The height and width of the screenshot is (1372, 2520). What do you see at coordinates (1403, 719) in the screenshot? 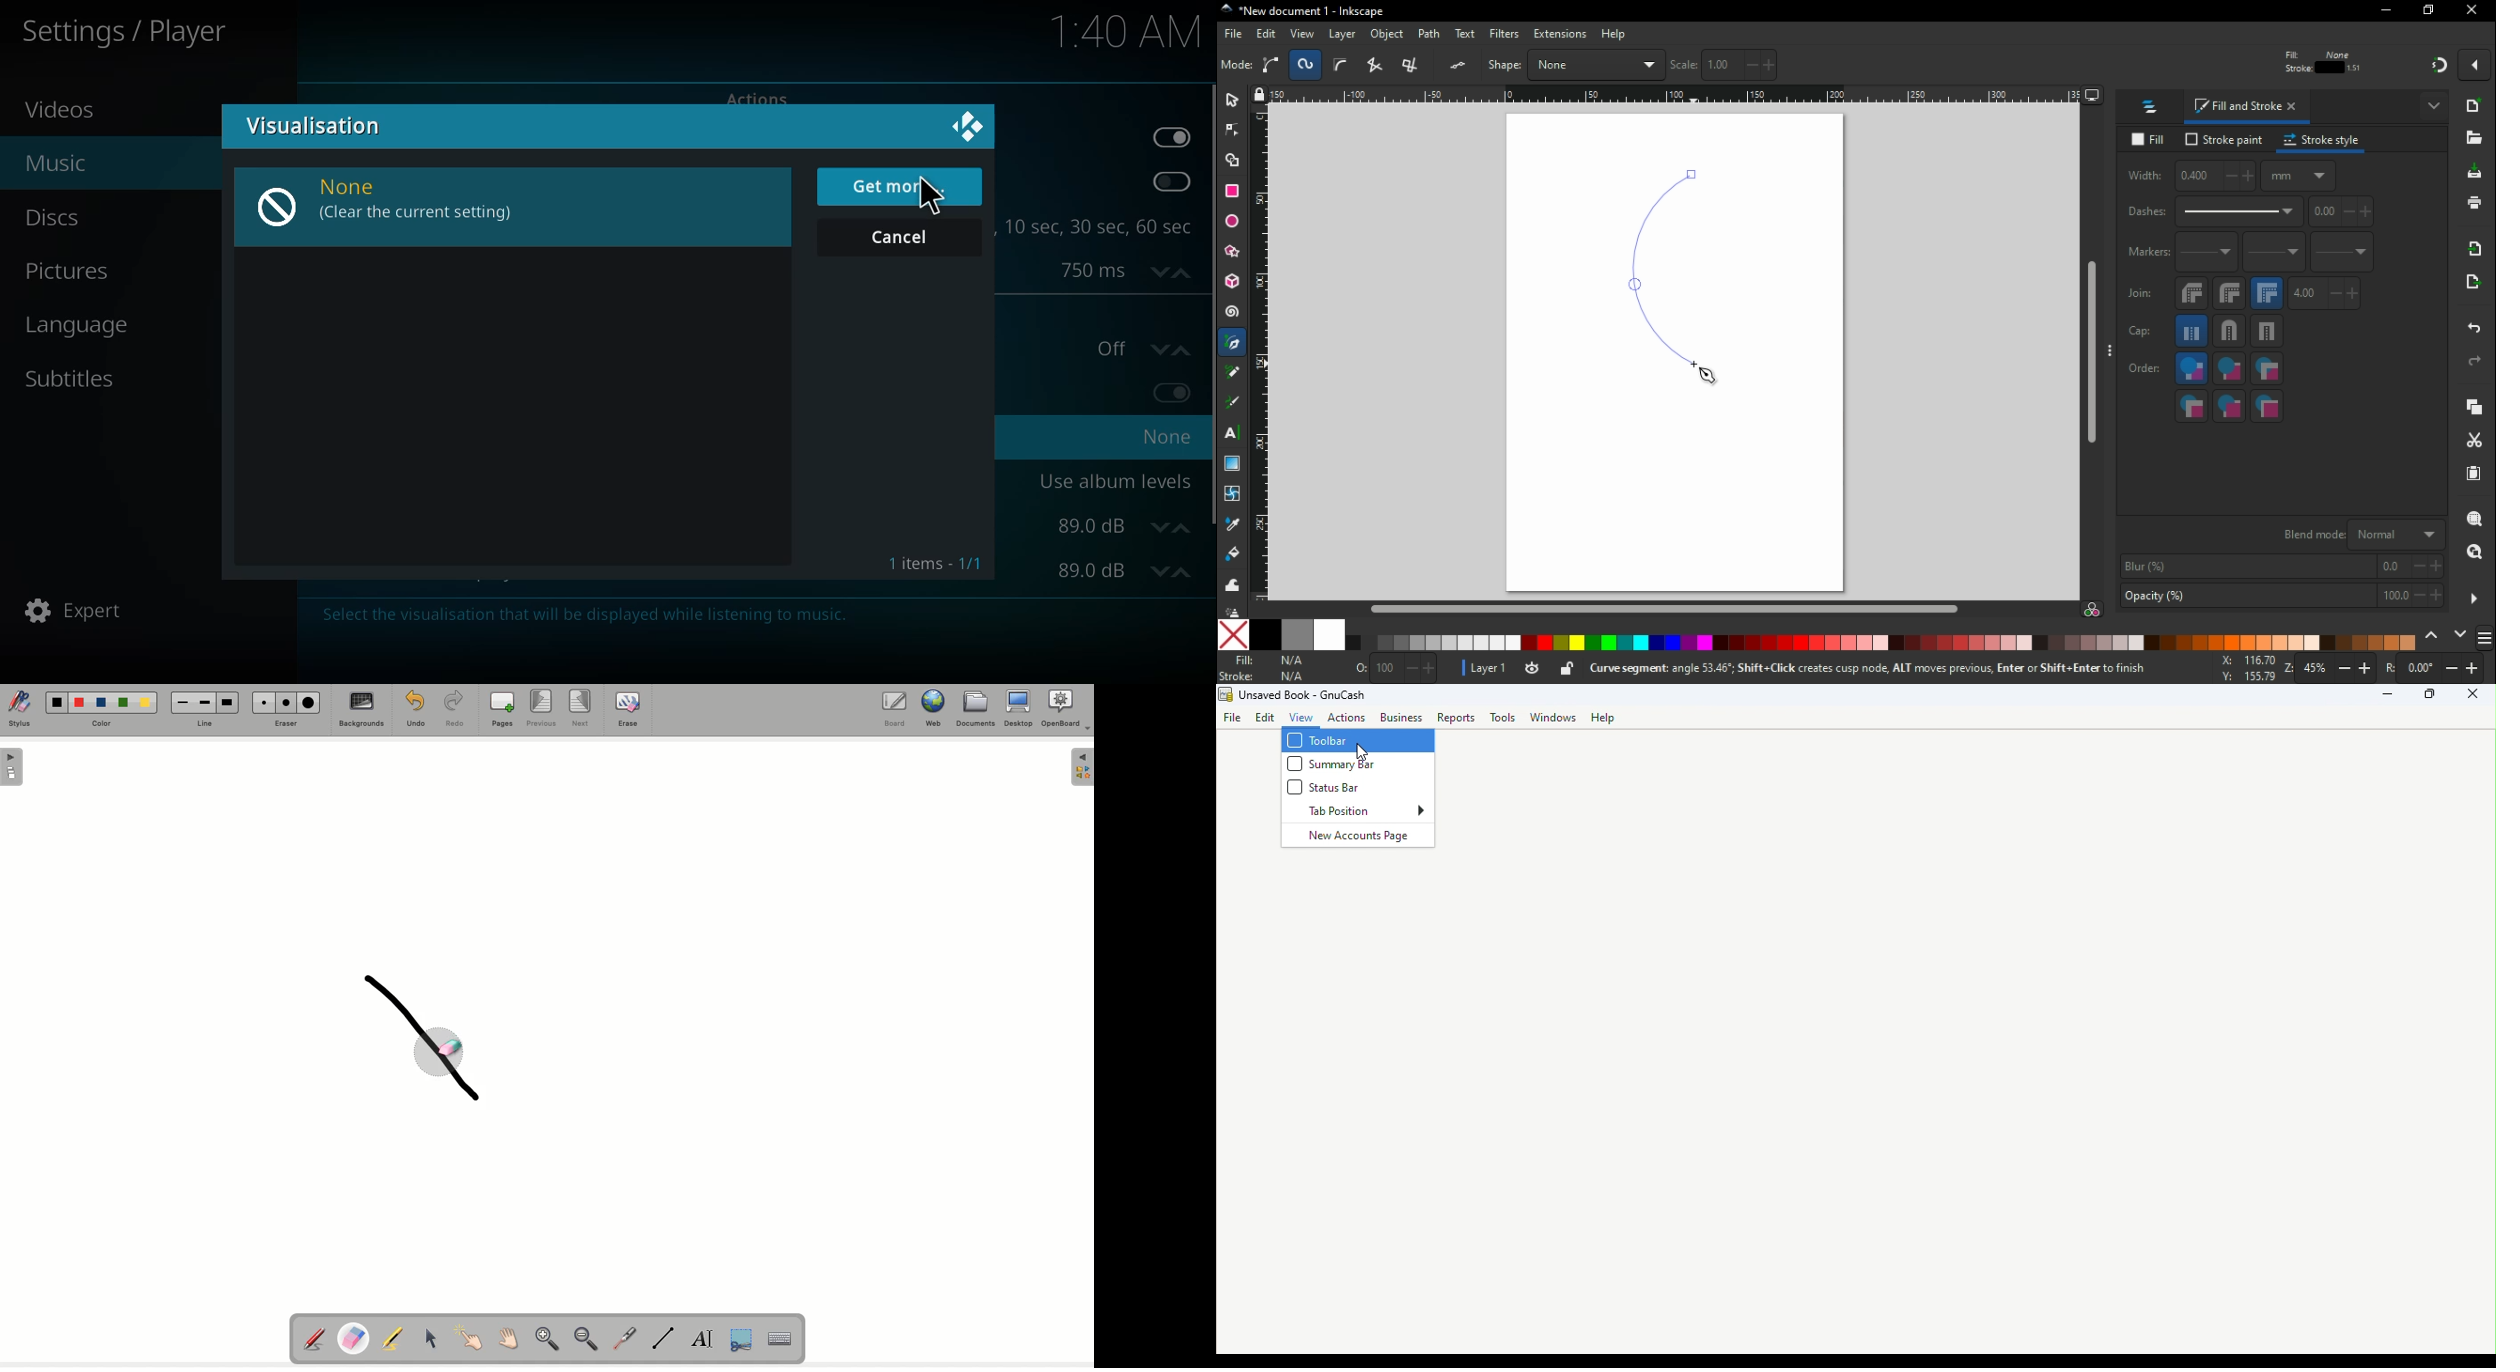
I see `Business` at bounding box center [1403, 719].